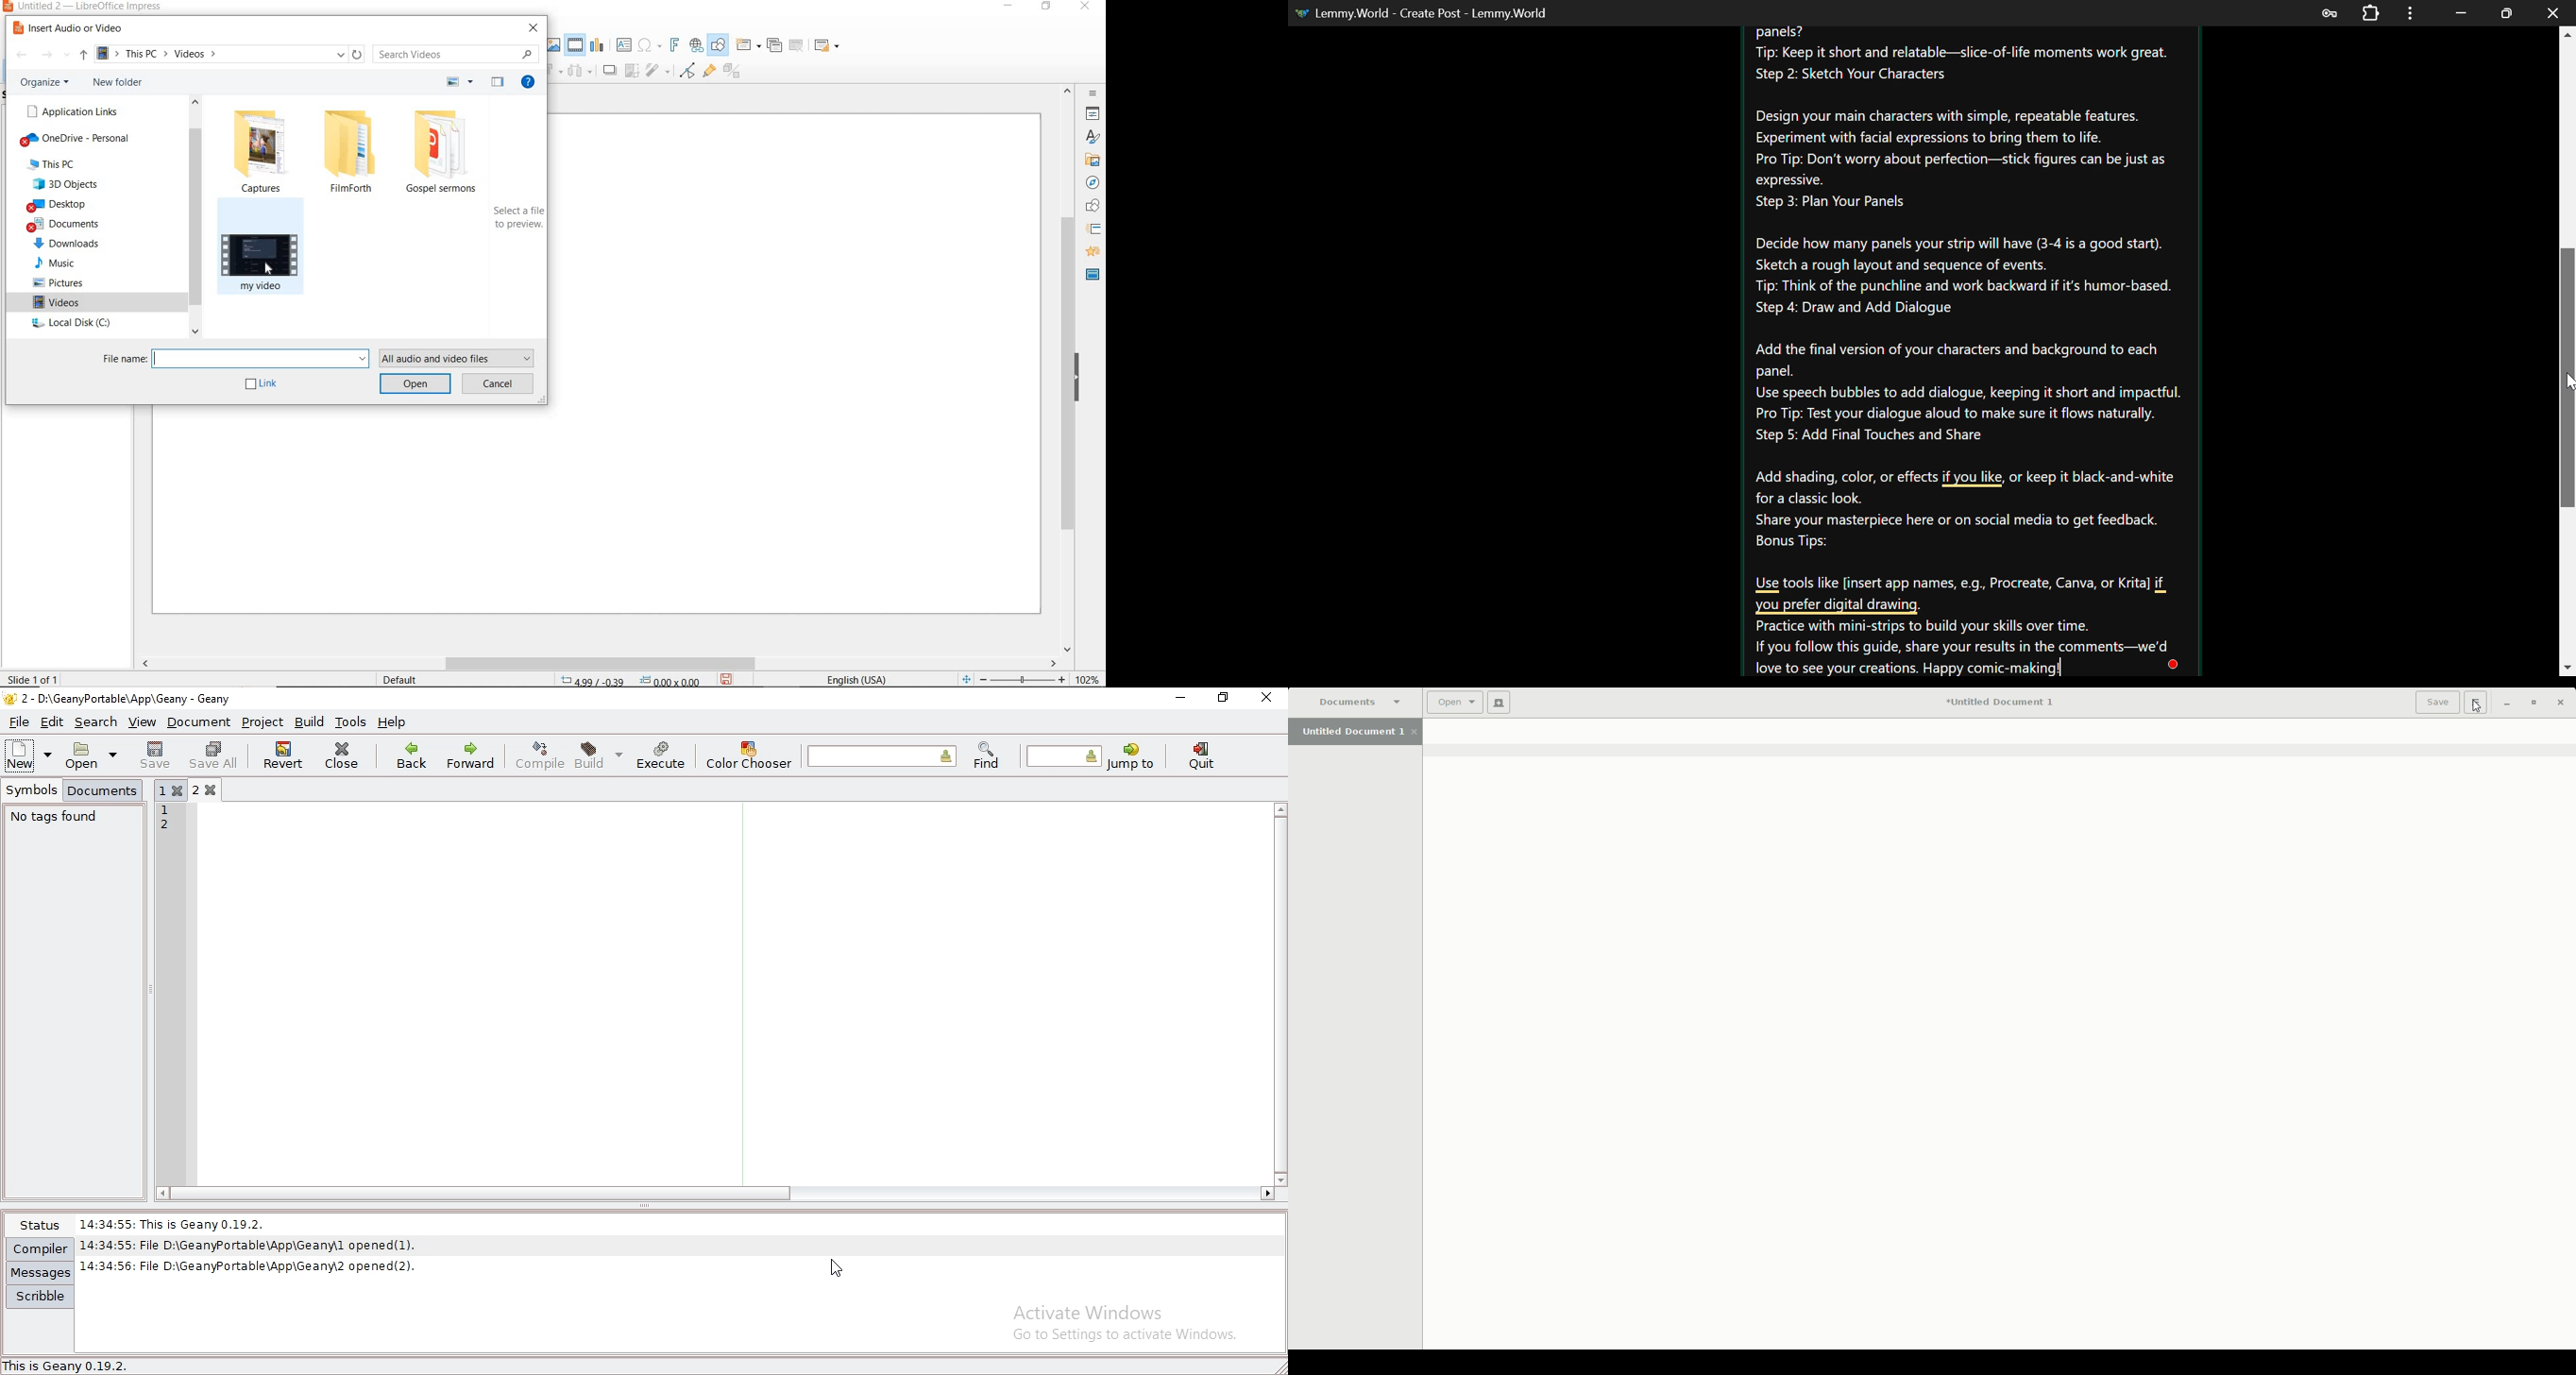 This screenshot has height=1400, width=2576. Describe the element at coordinates (474, 755) in the screenshot. I see `forward` at that location.